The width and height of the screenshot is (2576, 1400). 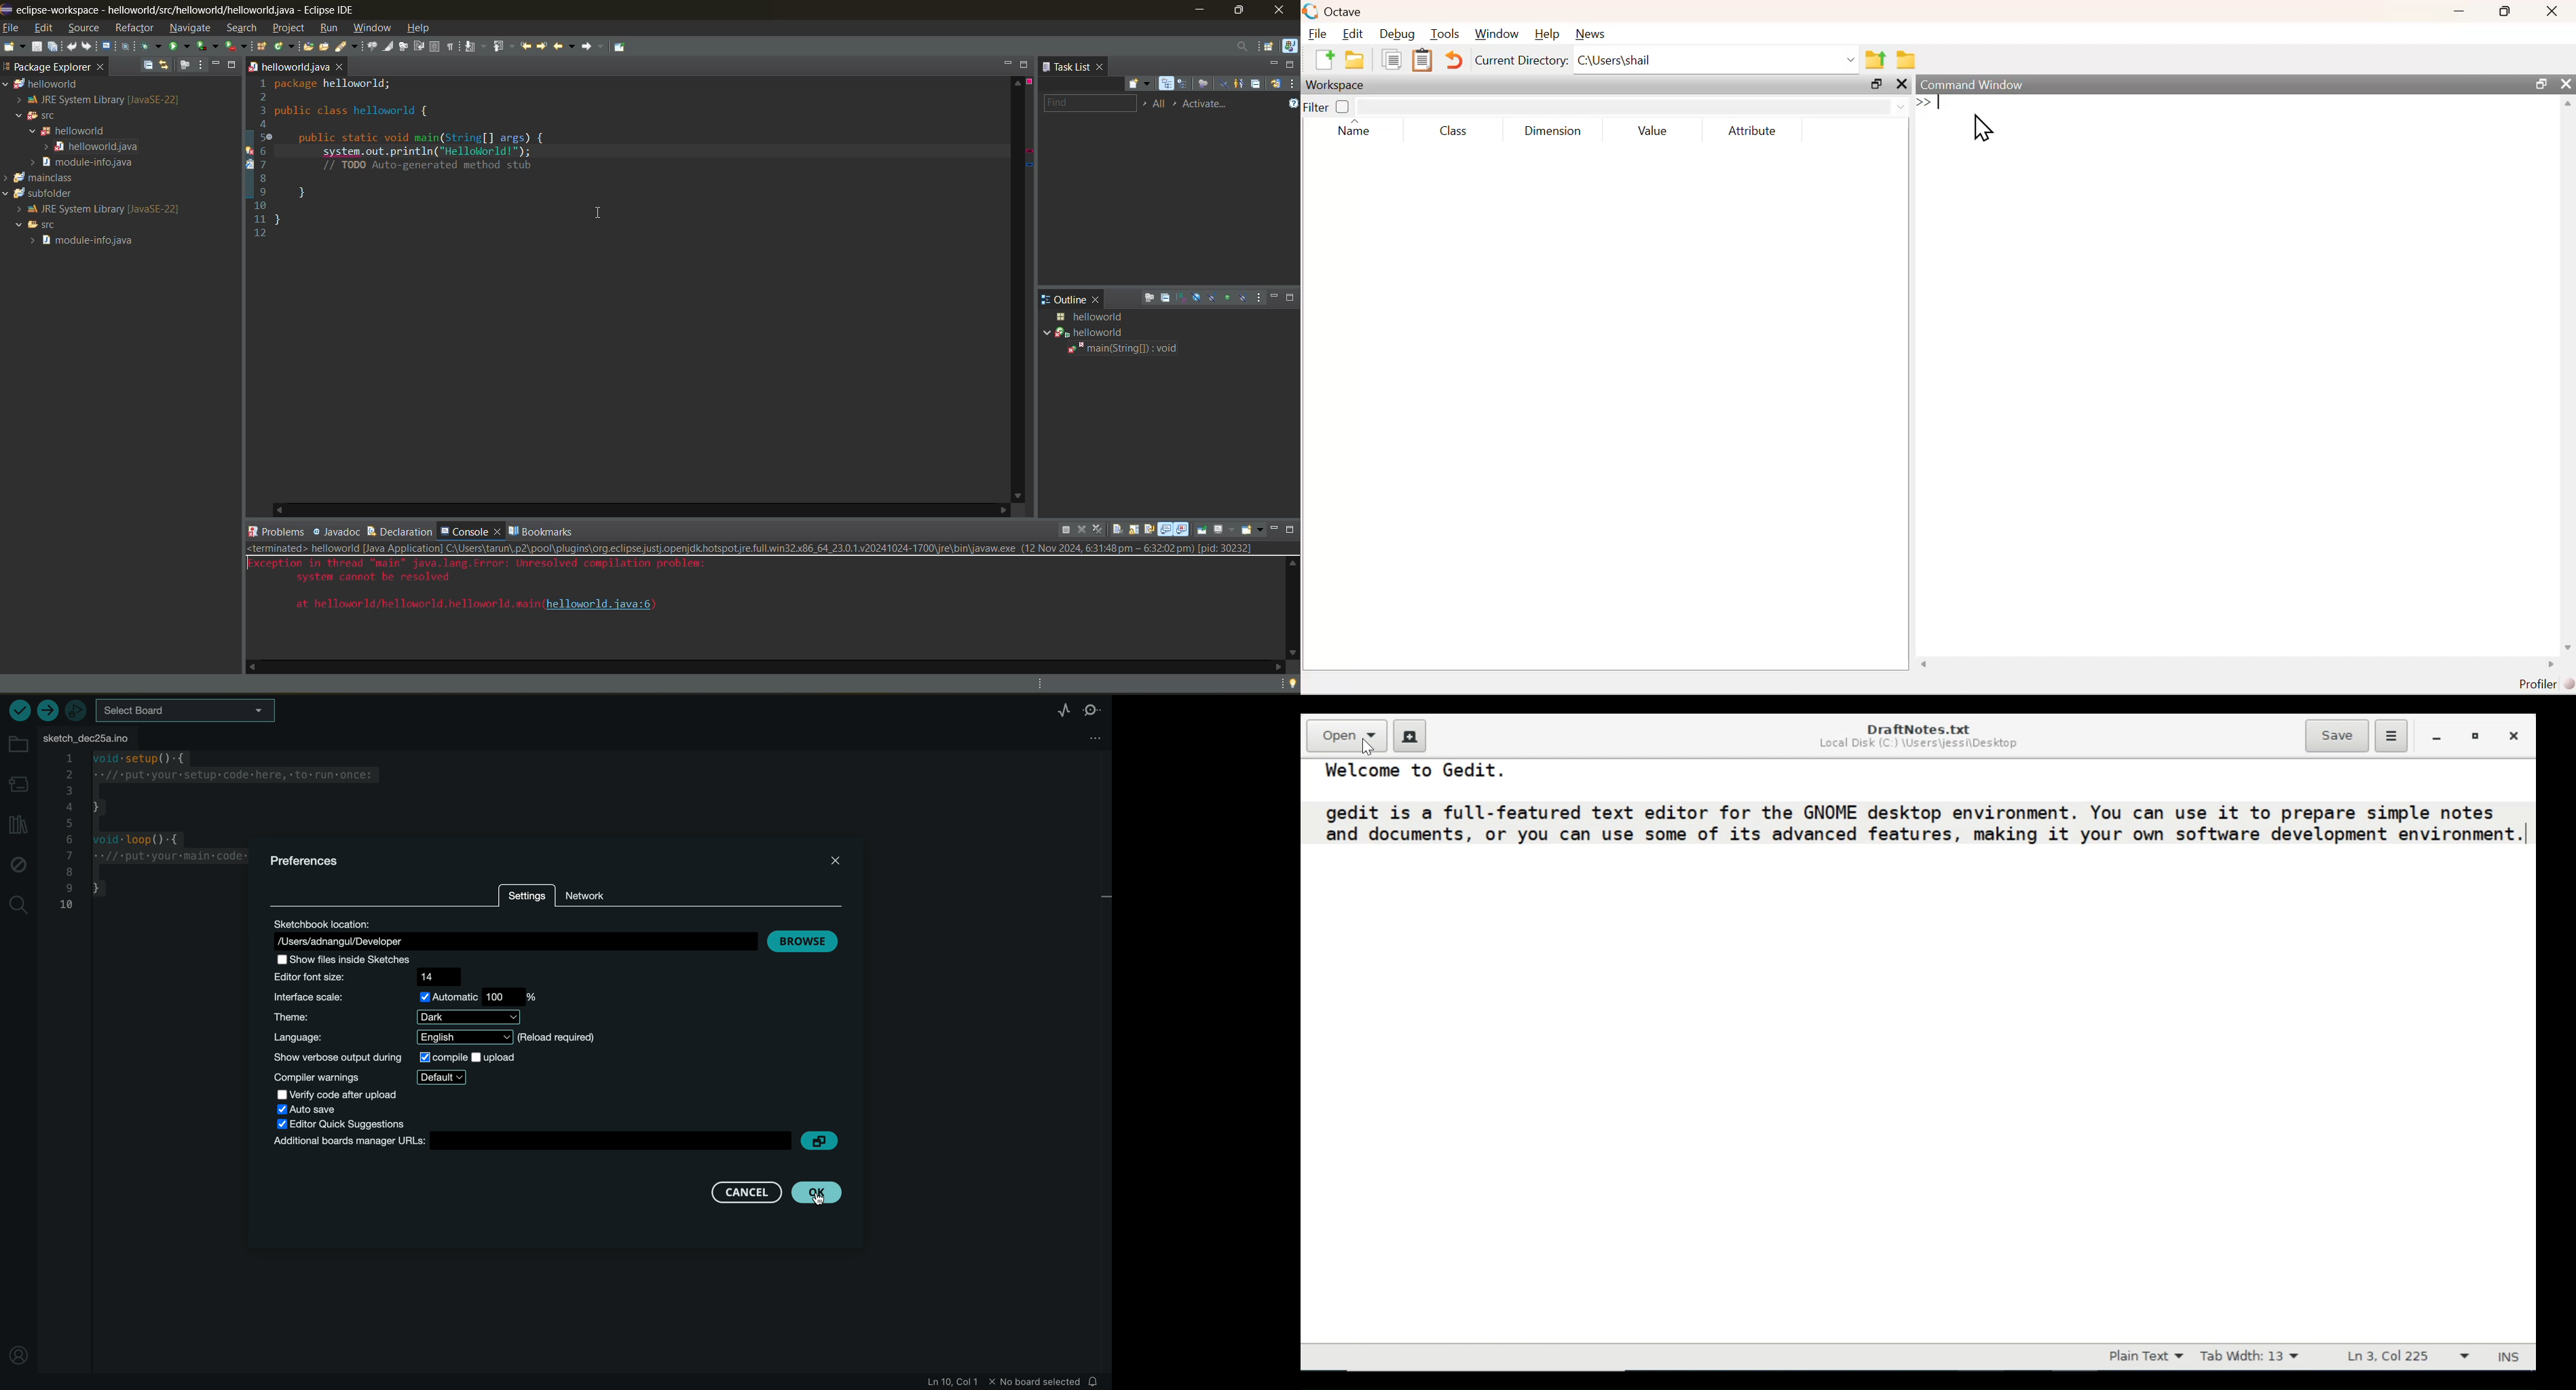 What do you see at coordinates (1183, 529) in the screenshot?
I see `show console error changes` at bounding box center [1183, 529].